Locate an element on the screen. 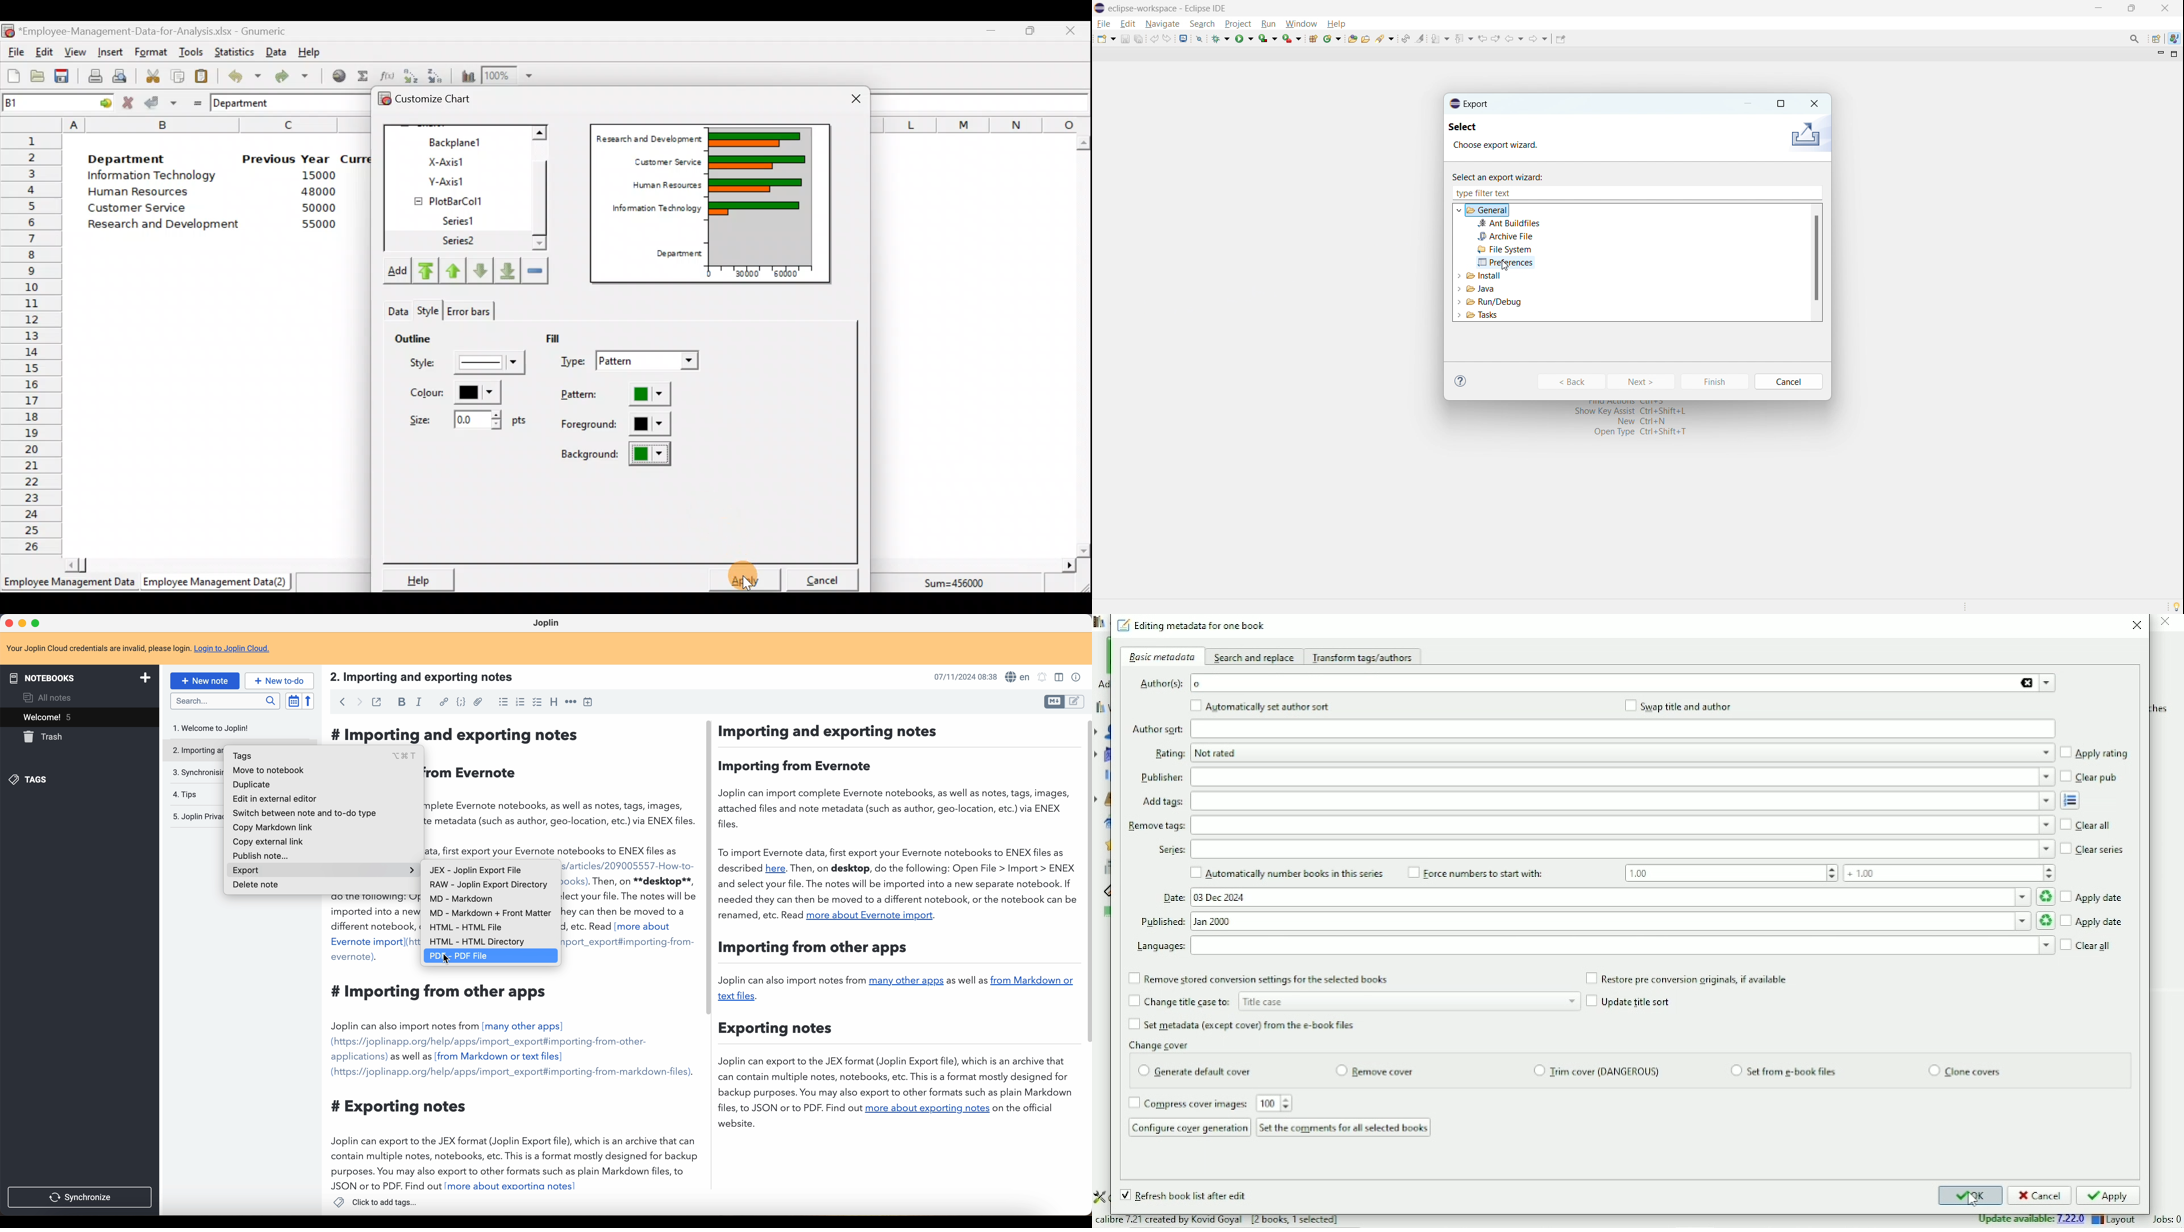 This screenshot has height=1232, width=2184. welcome 5 is located at coordinates (81, 718).